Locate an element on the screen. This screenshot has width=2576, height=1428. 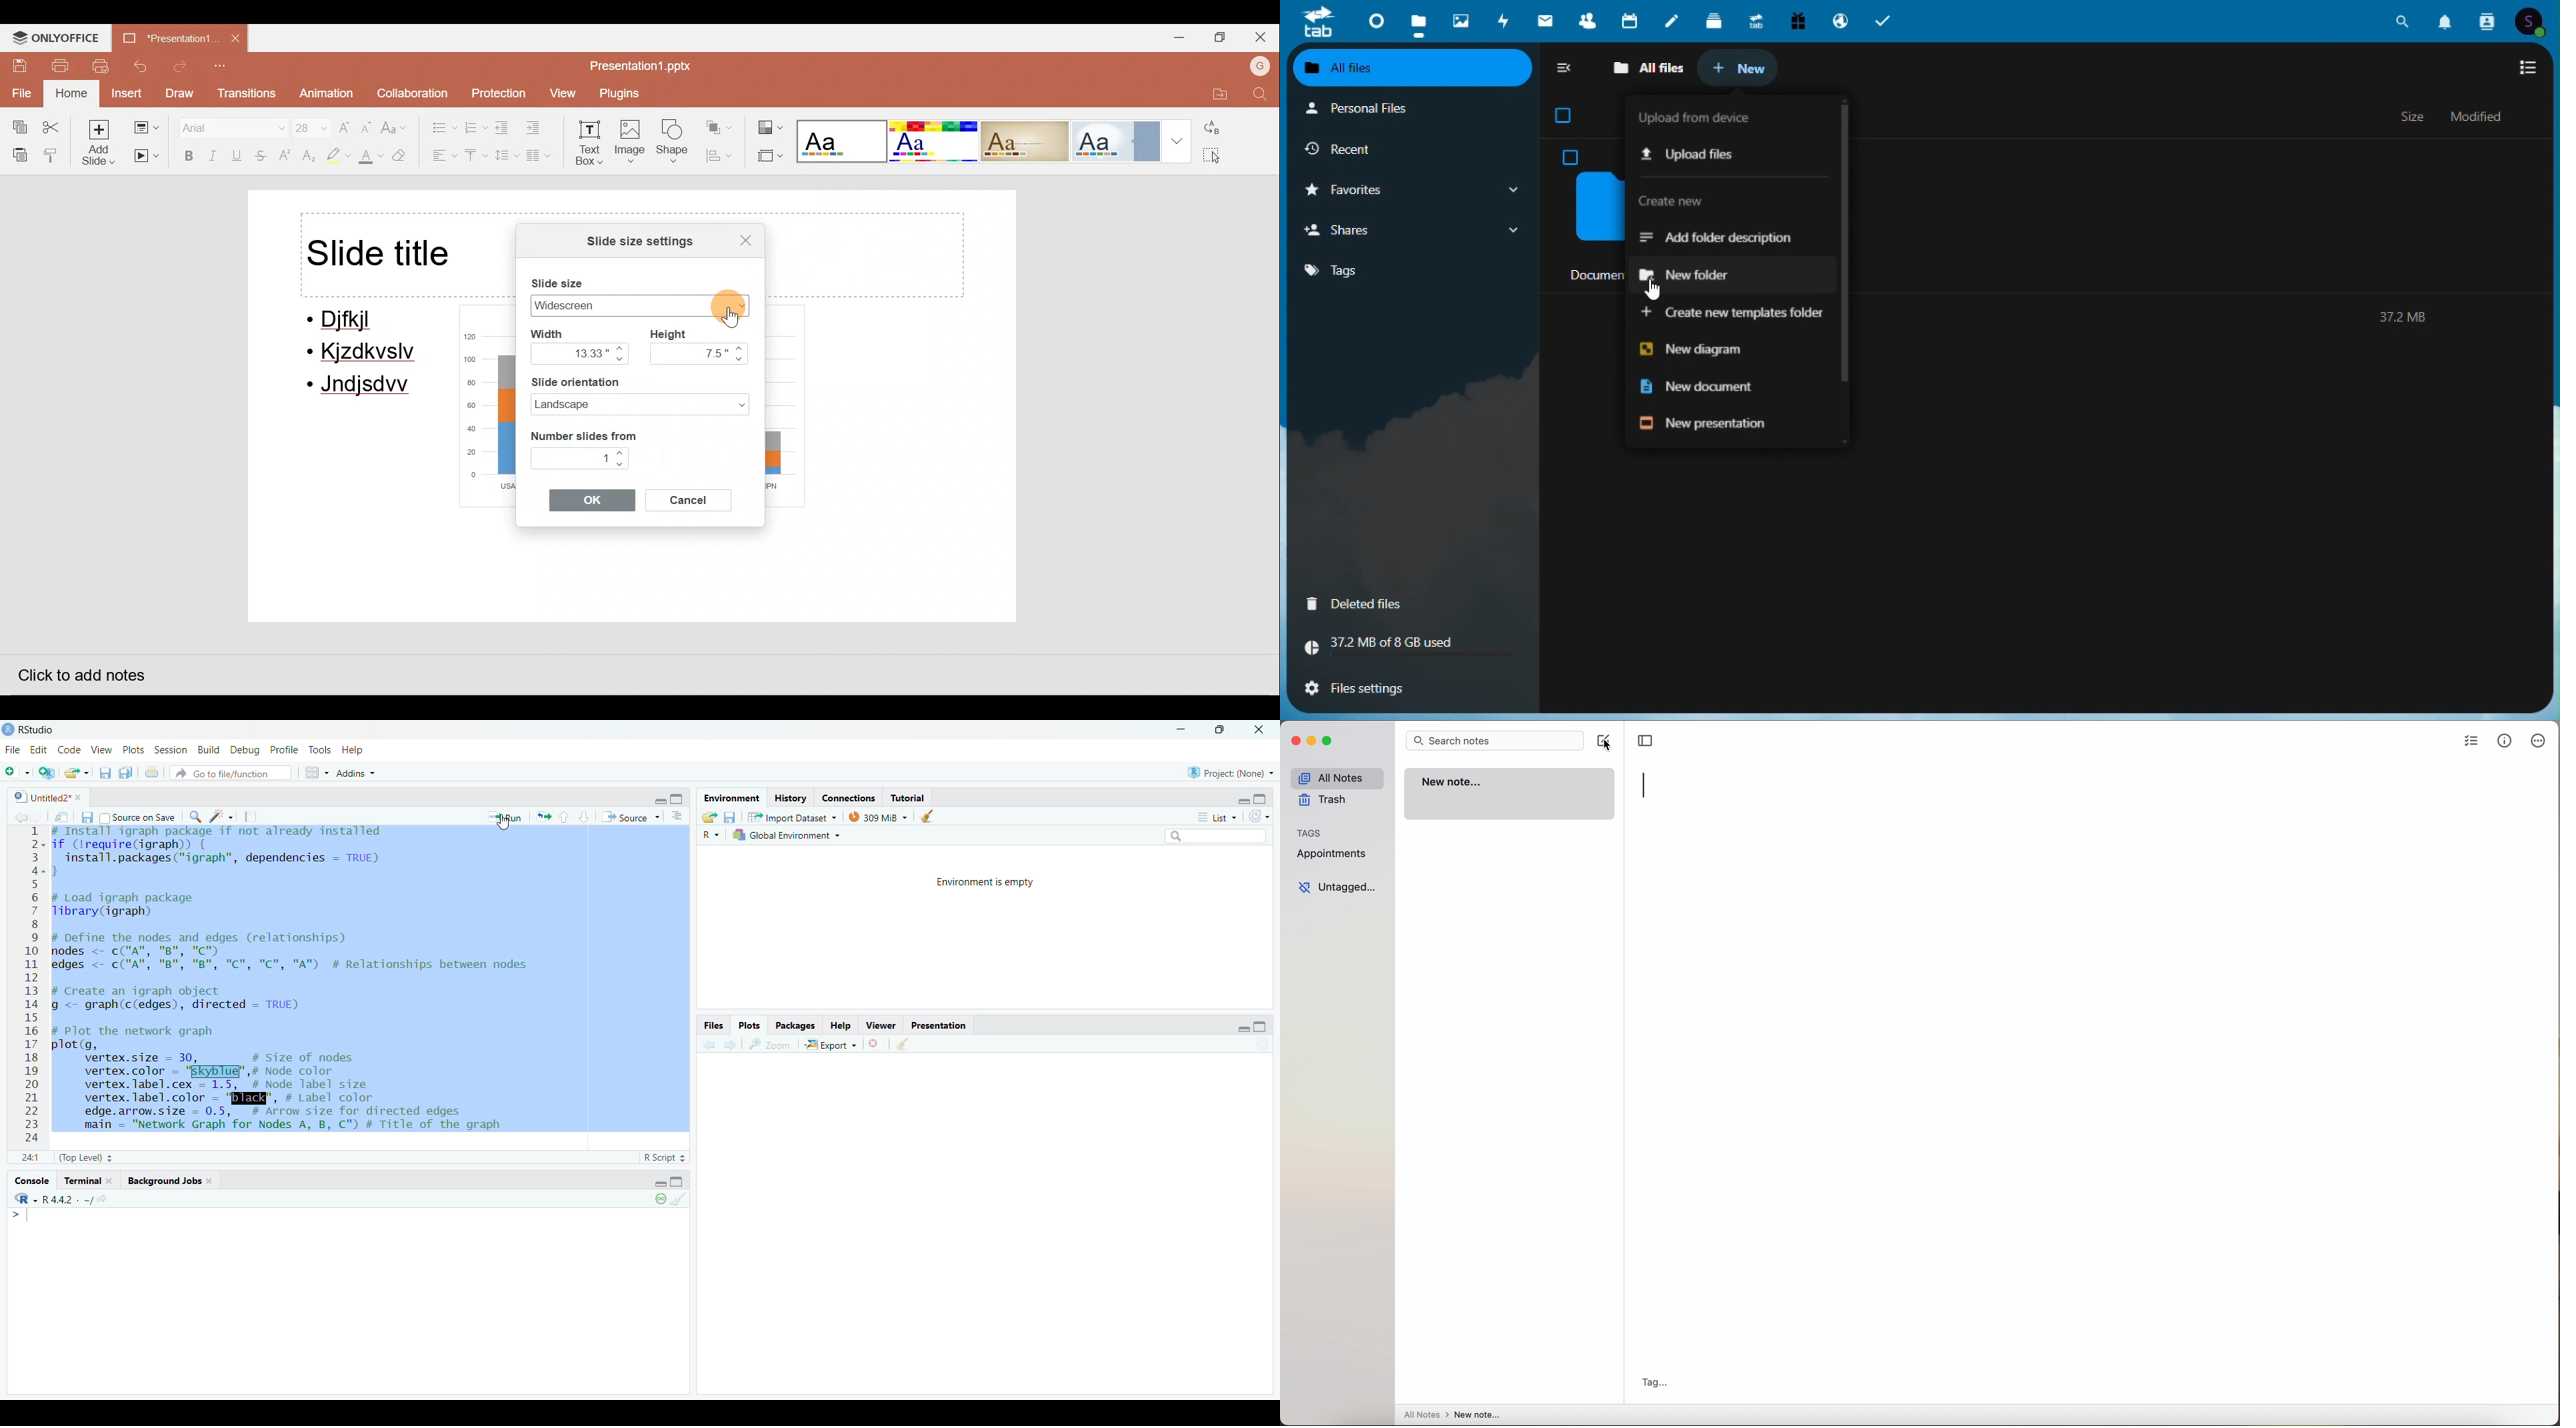
R Script  is located at coordinates (656, 1157).